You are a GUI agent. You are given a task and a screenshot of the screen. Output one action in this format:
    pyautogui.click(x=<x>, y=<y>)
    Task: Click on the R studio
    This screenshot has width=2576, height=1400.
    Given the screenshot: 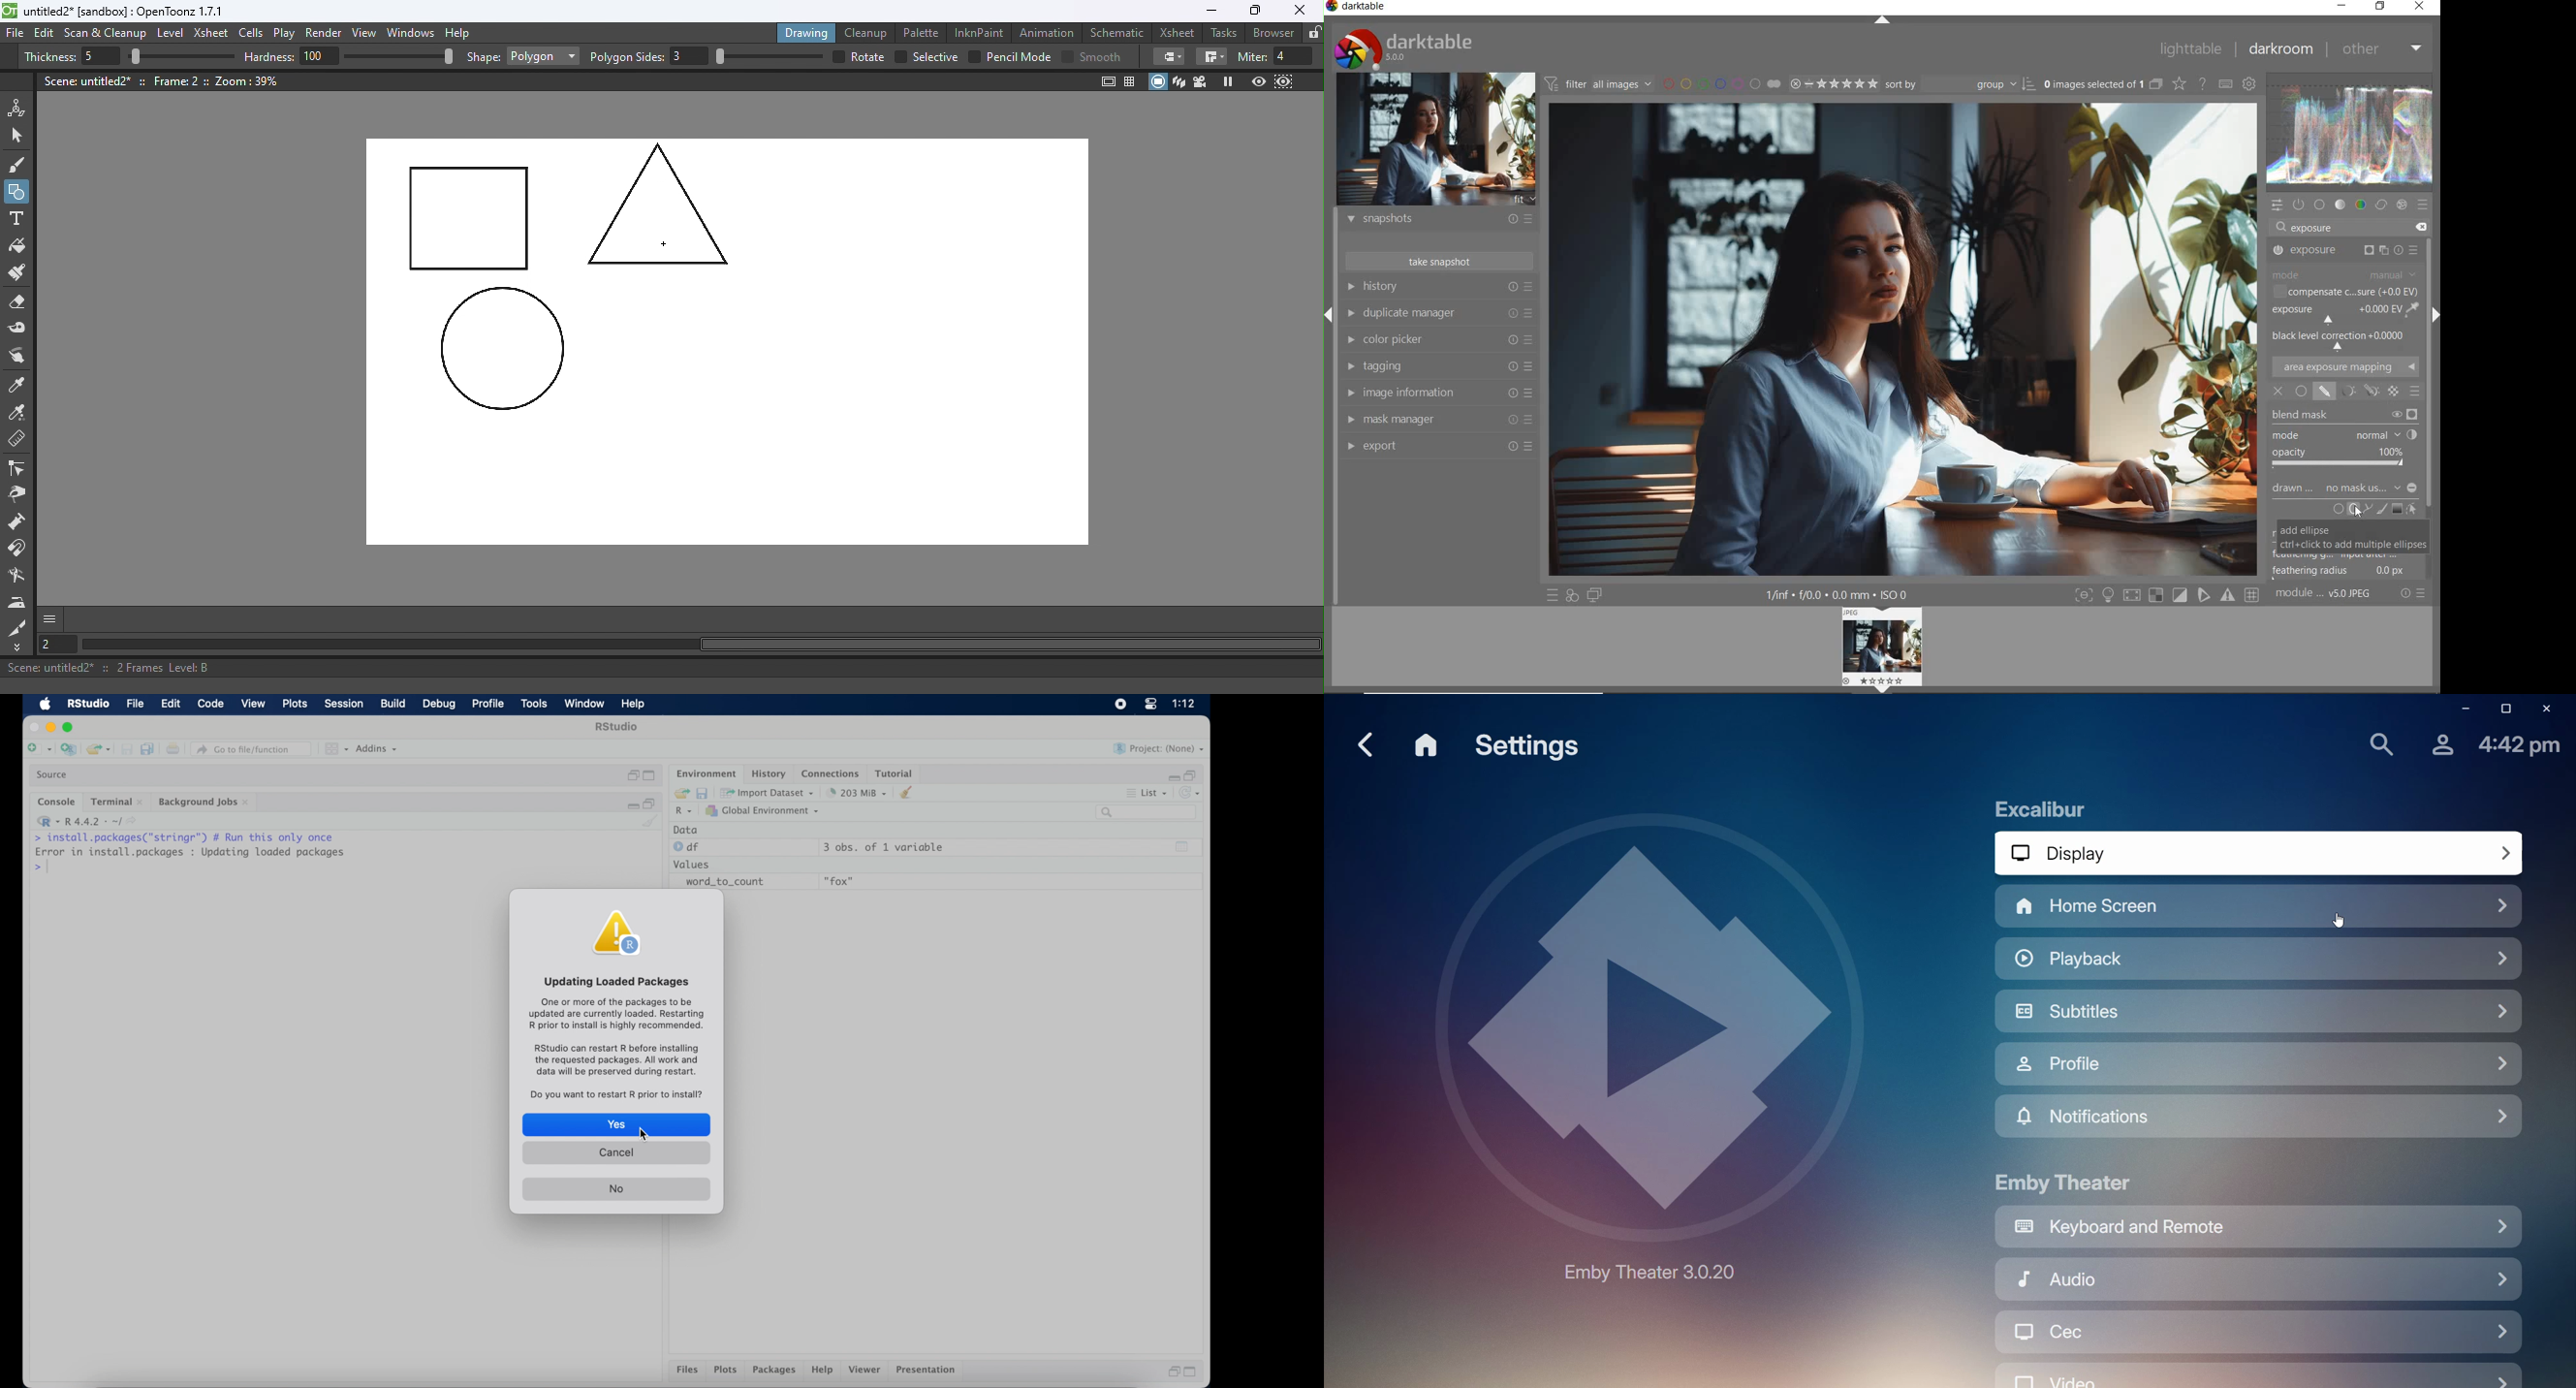 What is the action you would take?
    pyautogui.click(x=617, y=727)
    